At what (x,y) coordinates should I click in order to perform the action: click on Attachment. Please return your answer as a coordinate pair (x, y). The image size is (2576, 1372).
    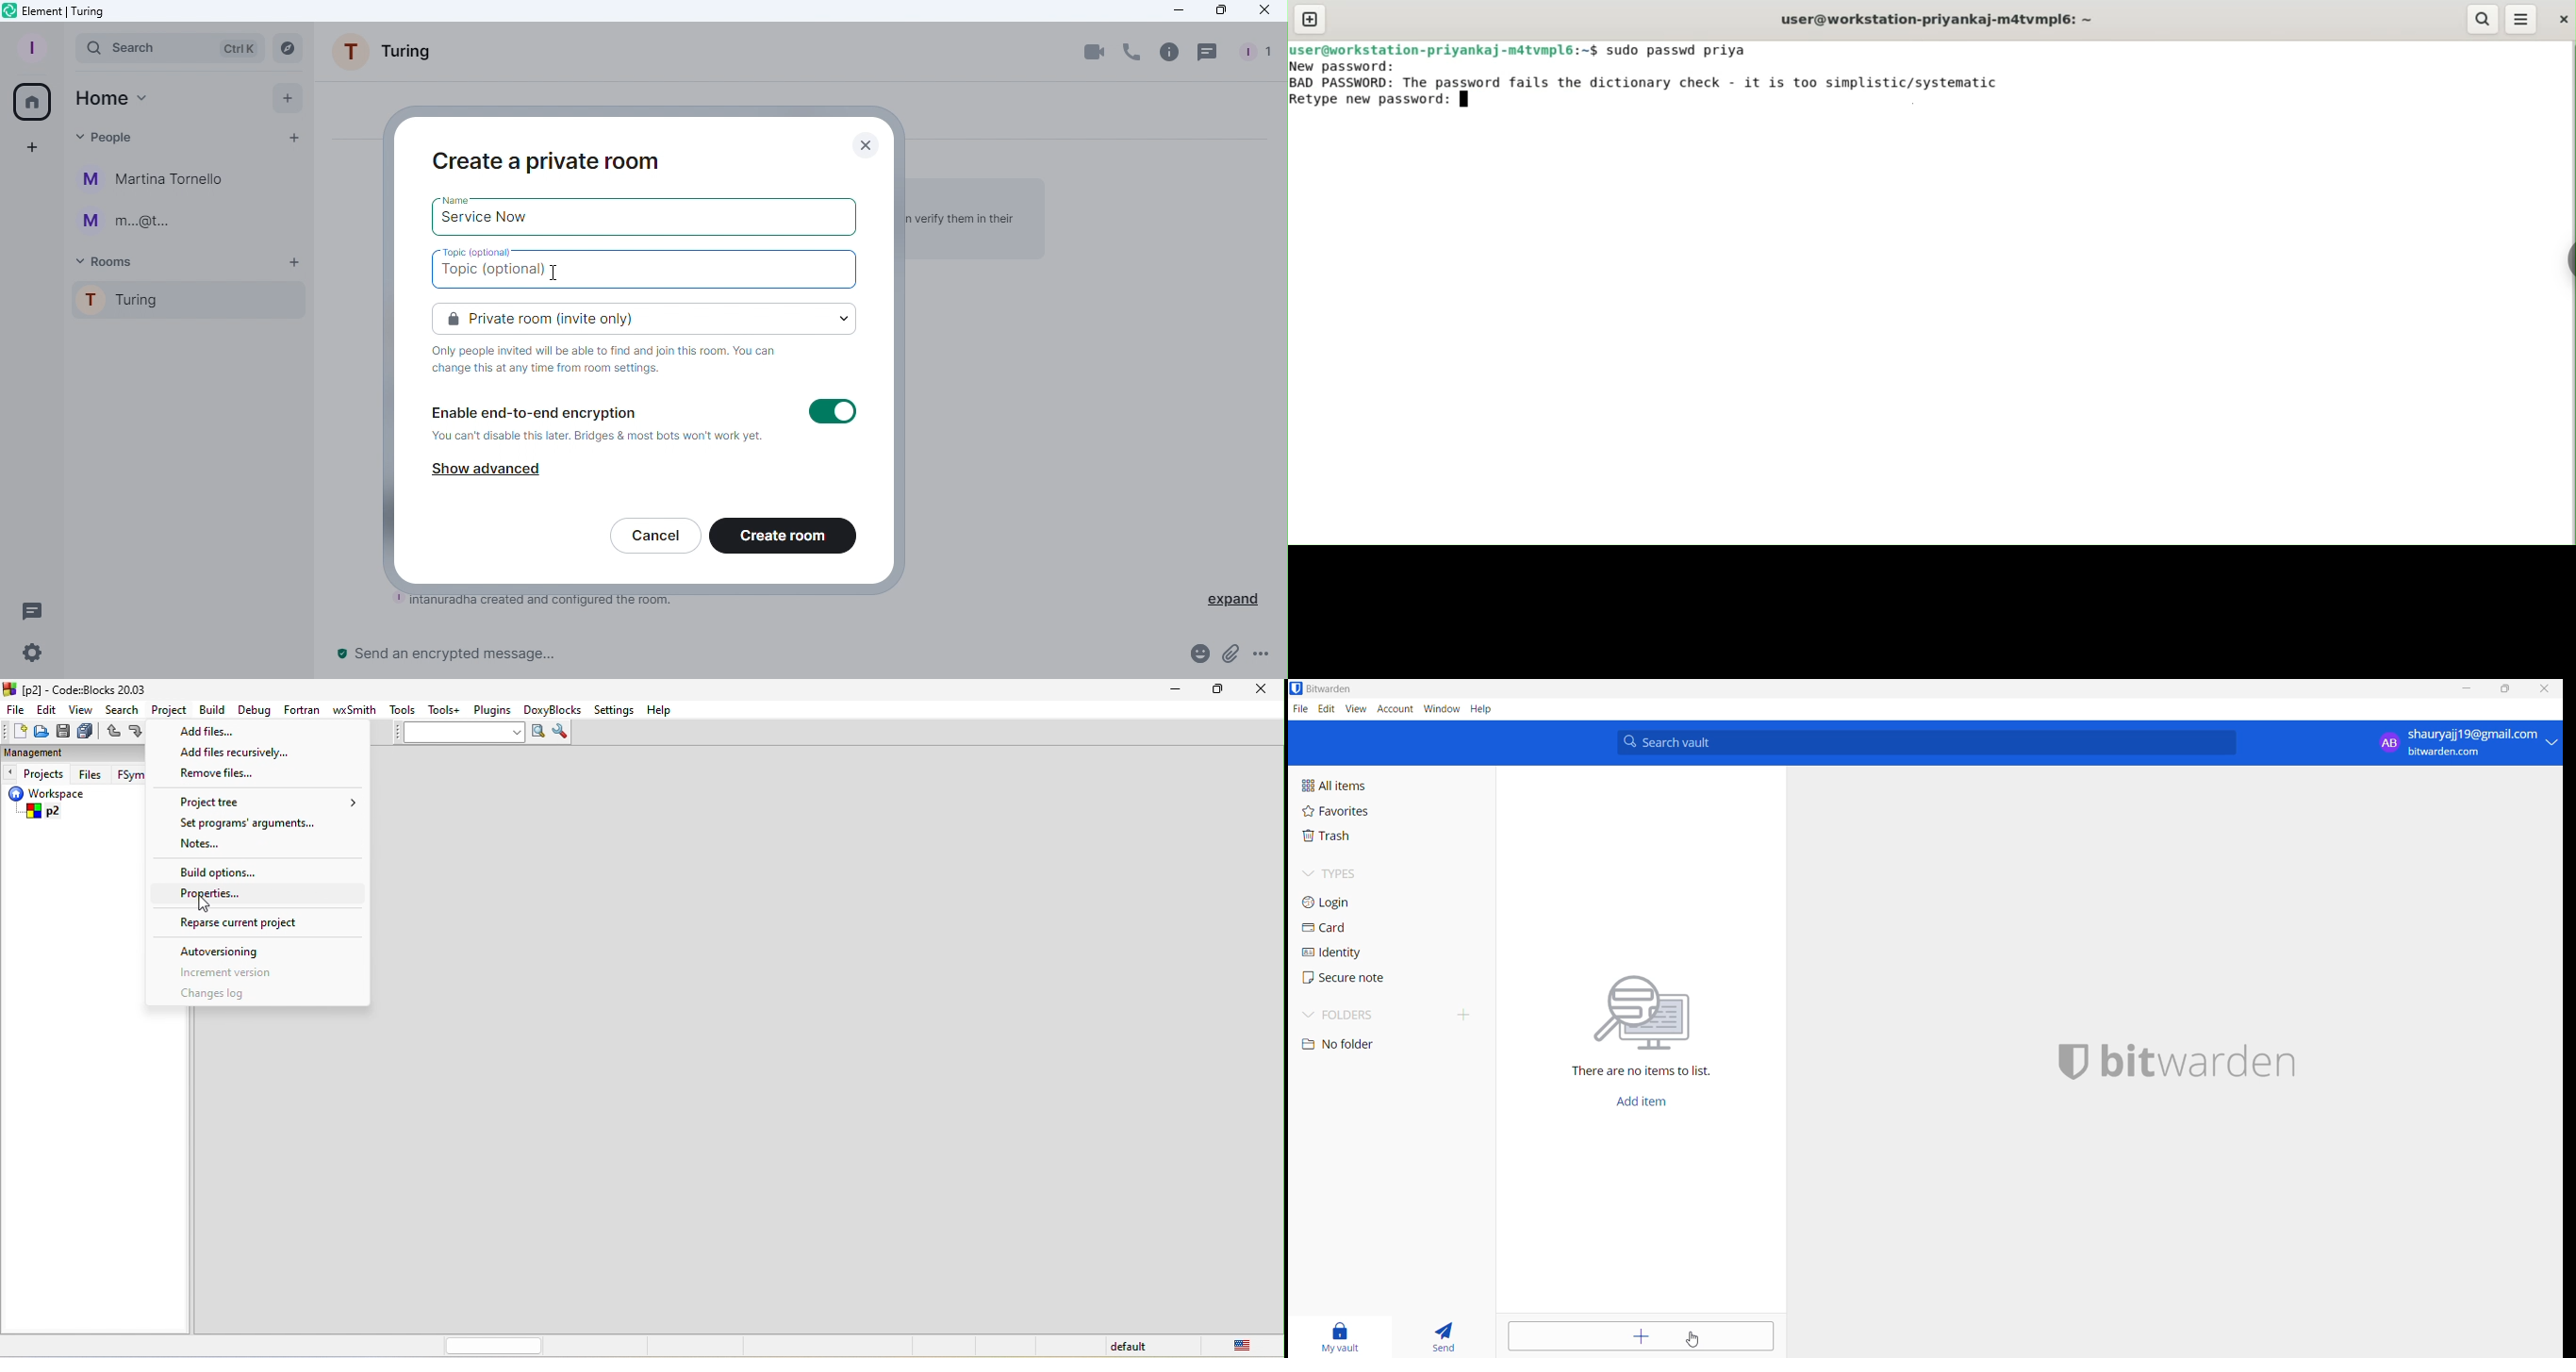
    Looking at the image, I should click on (1230, 659).